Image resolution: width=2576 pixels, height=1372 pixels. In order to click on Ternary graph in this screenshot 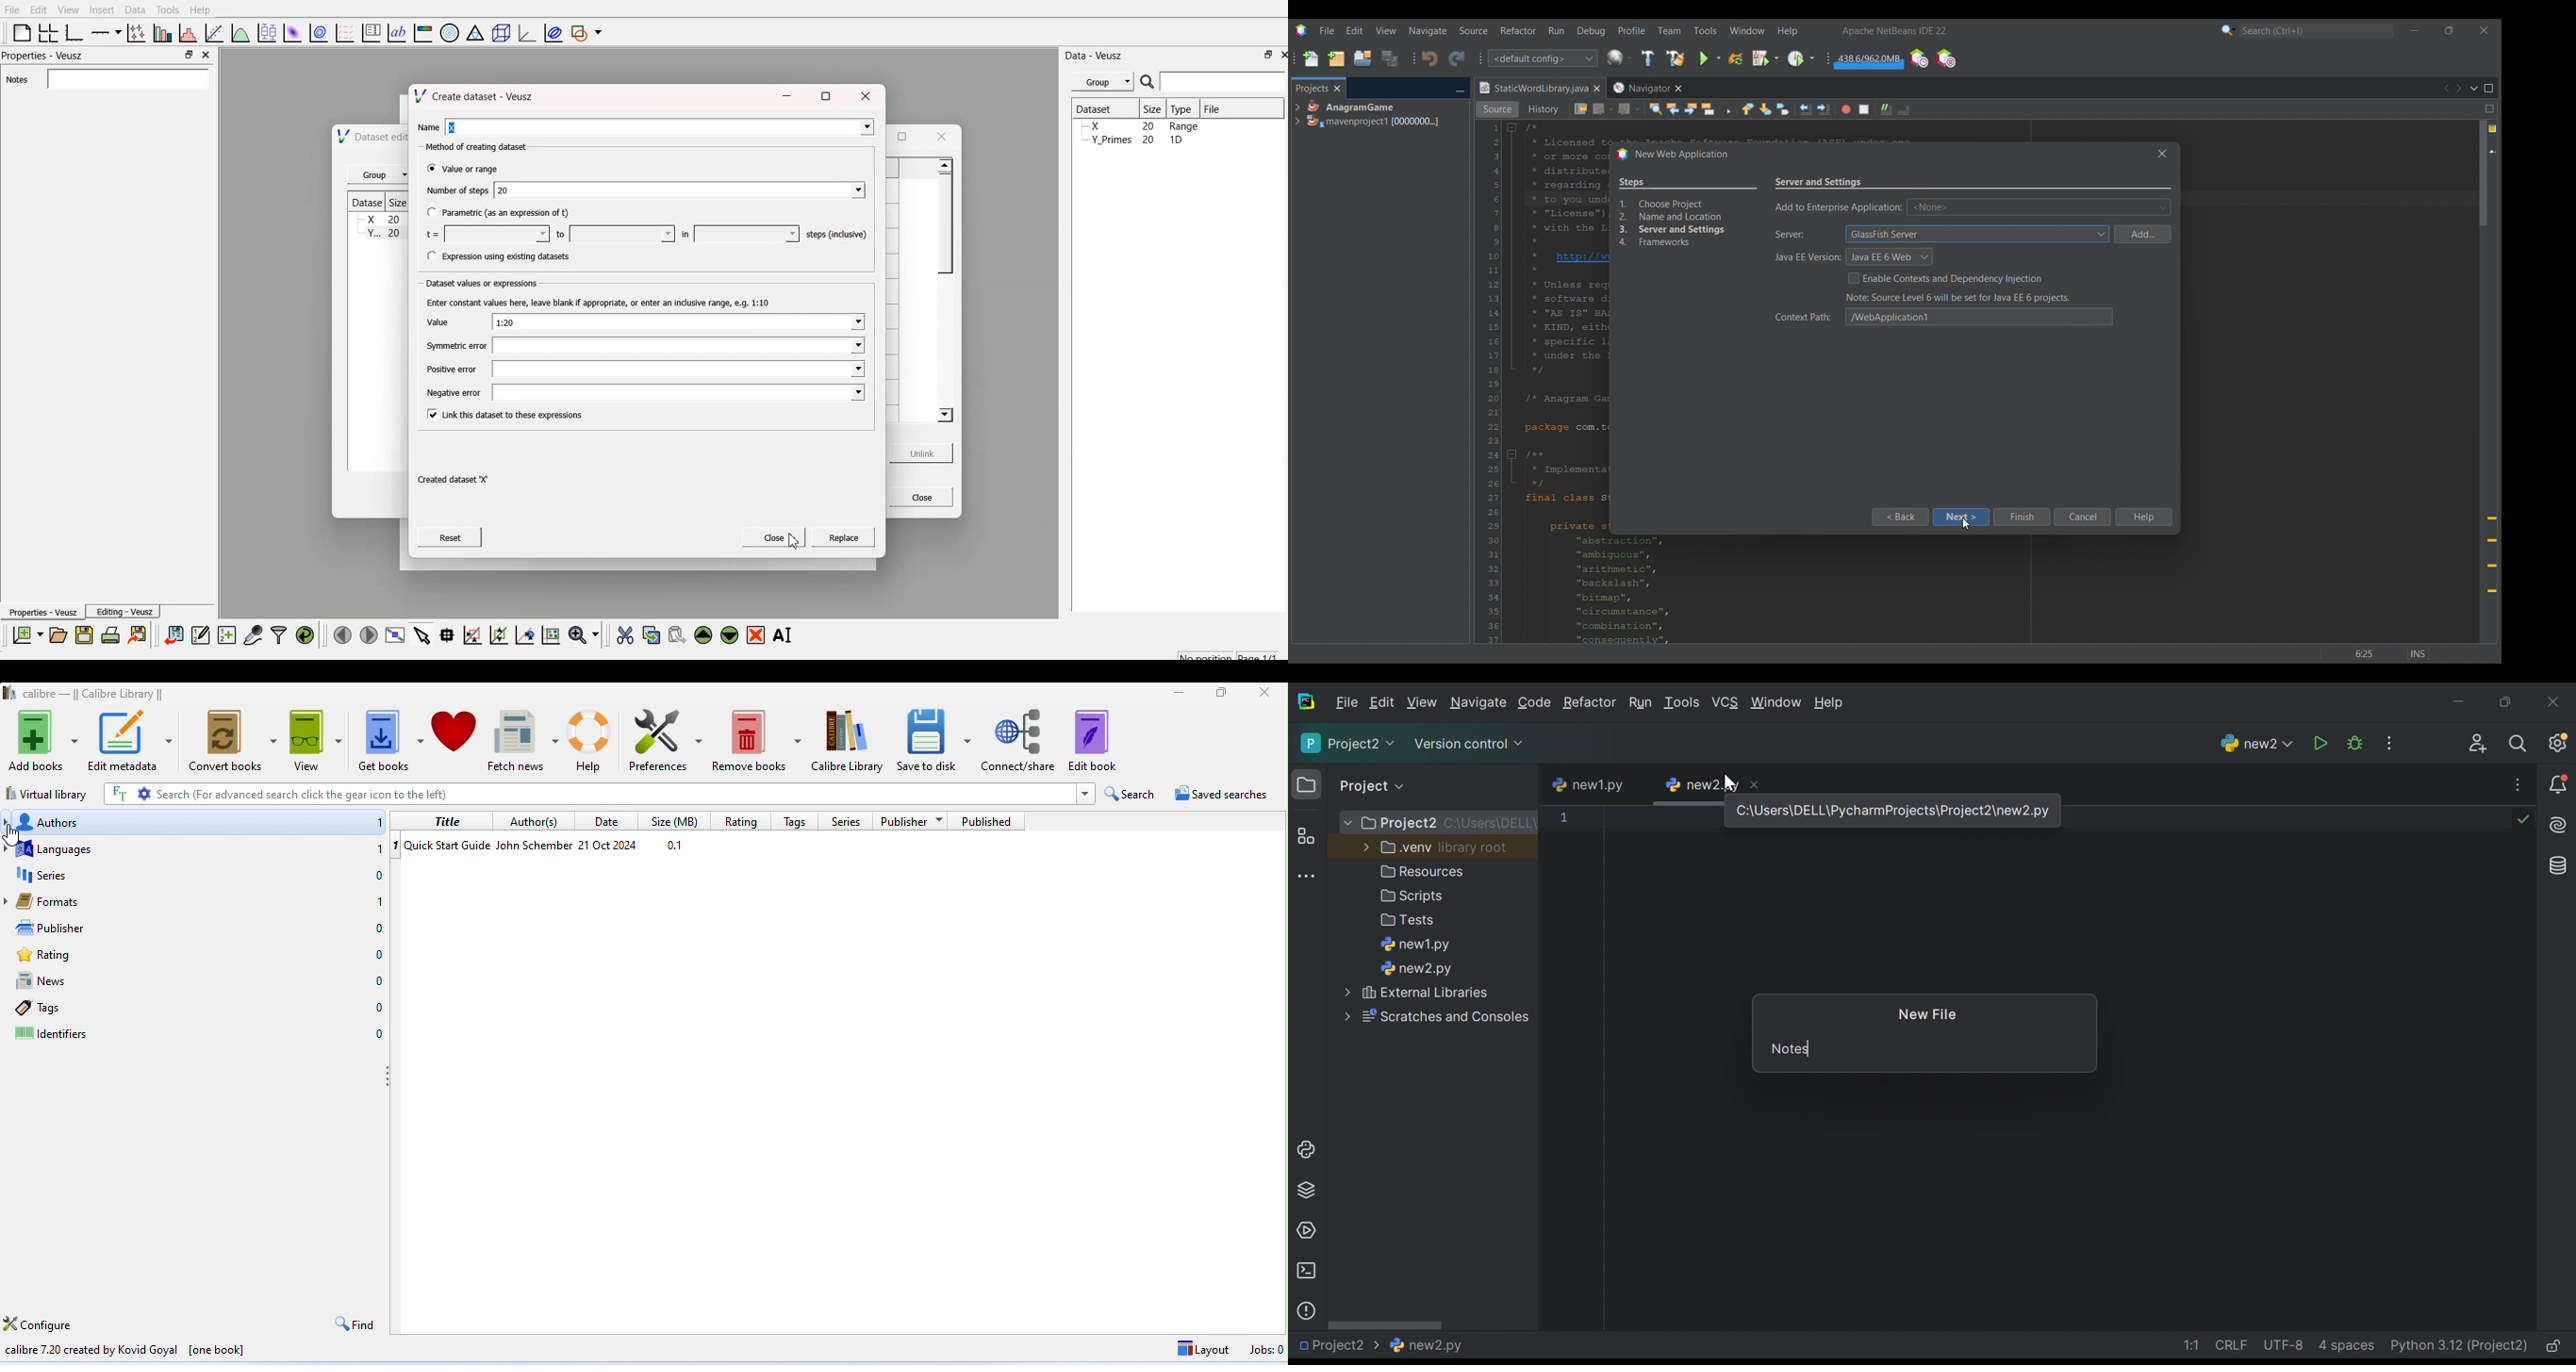, I will do `click(476, 32)`.